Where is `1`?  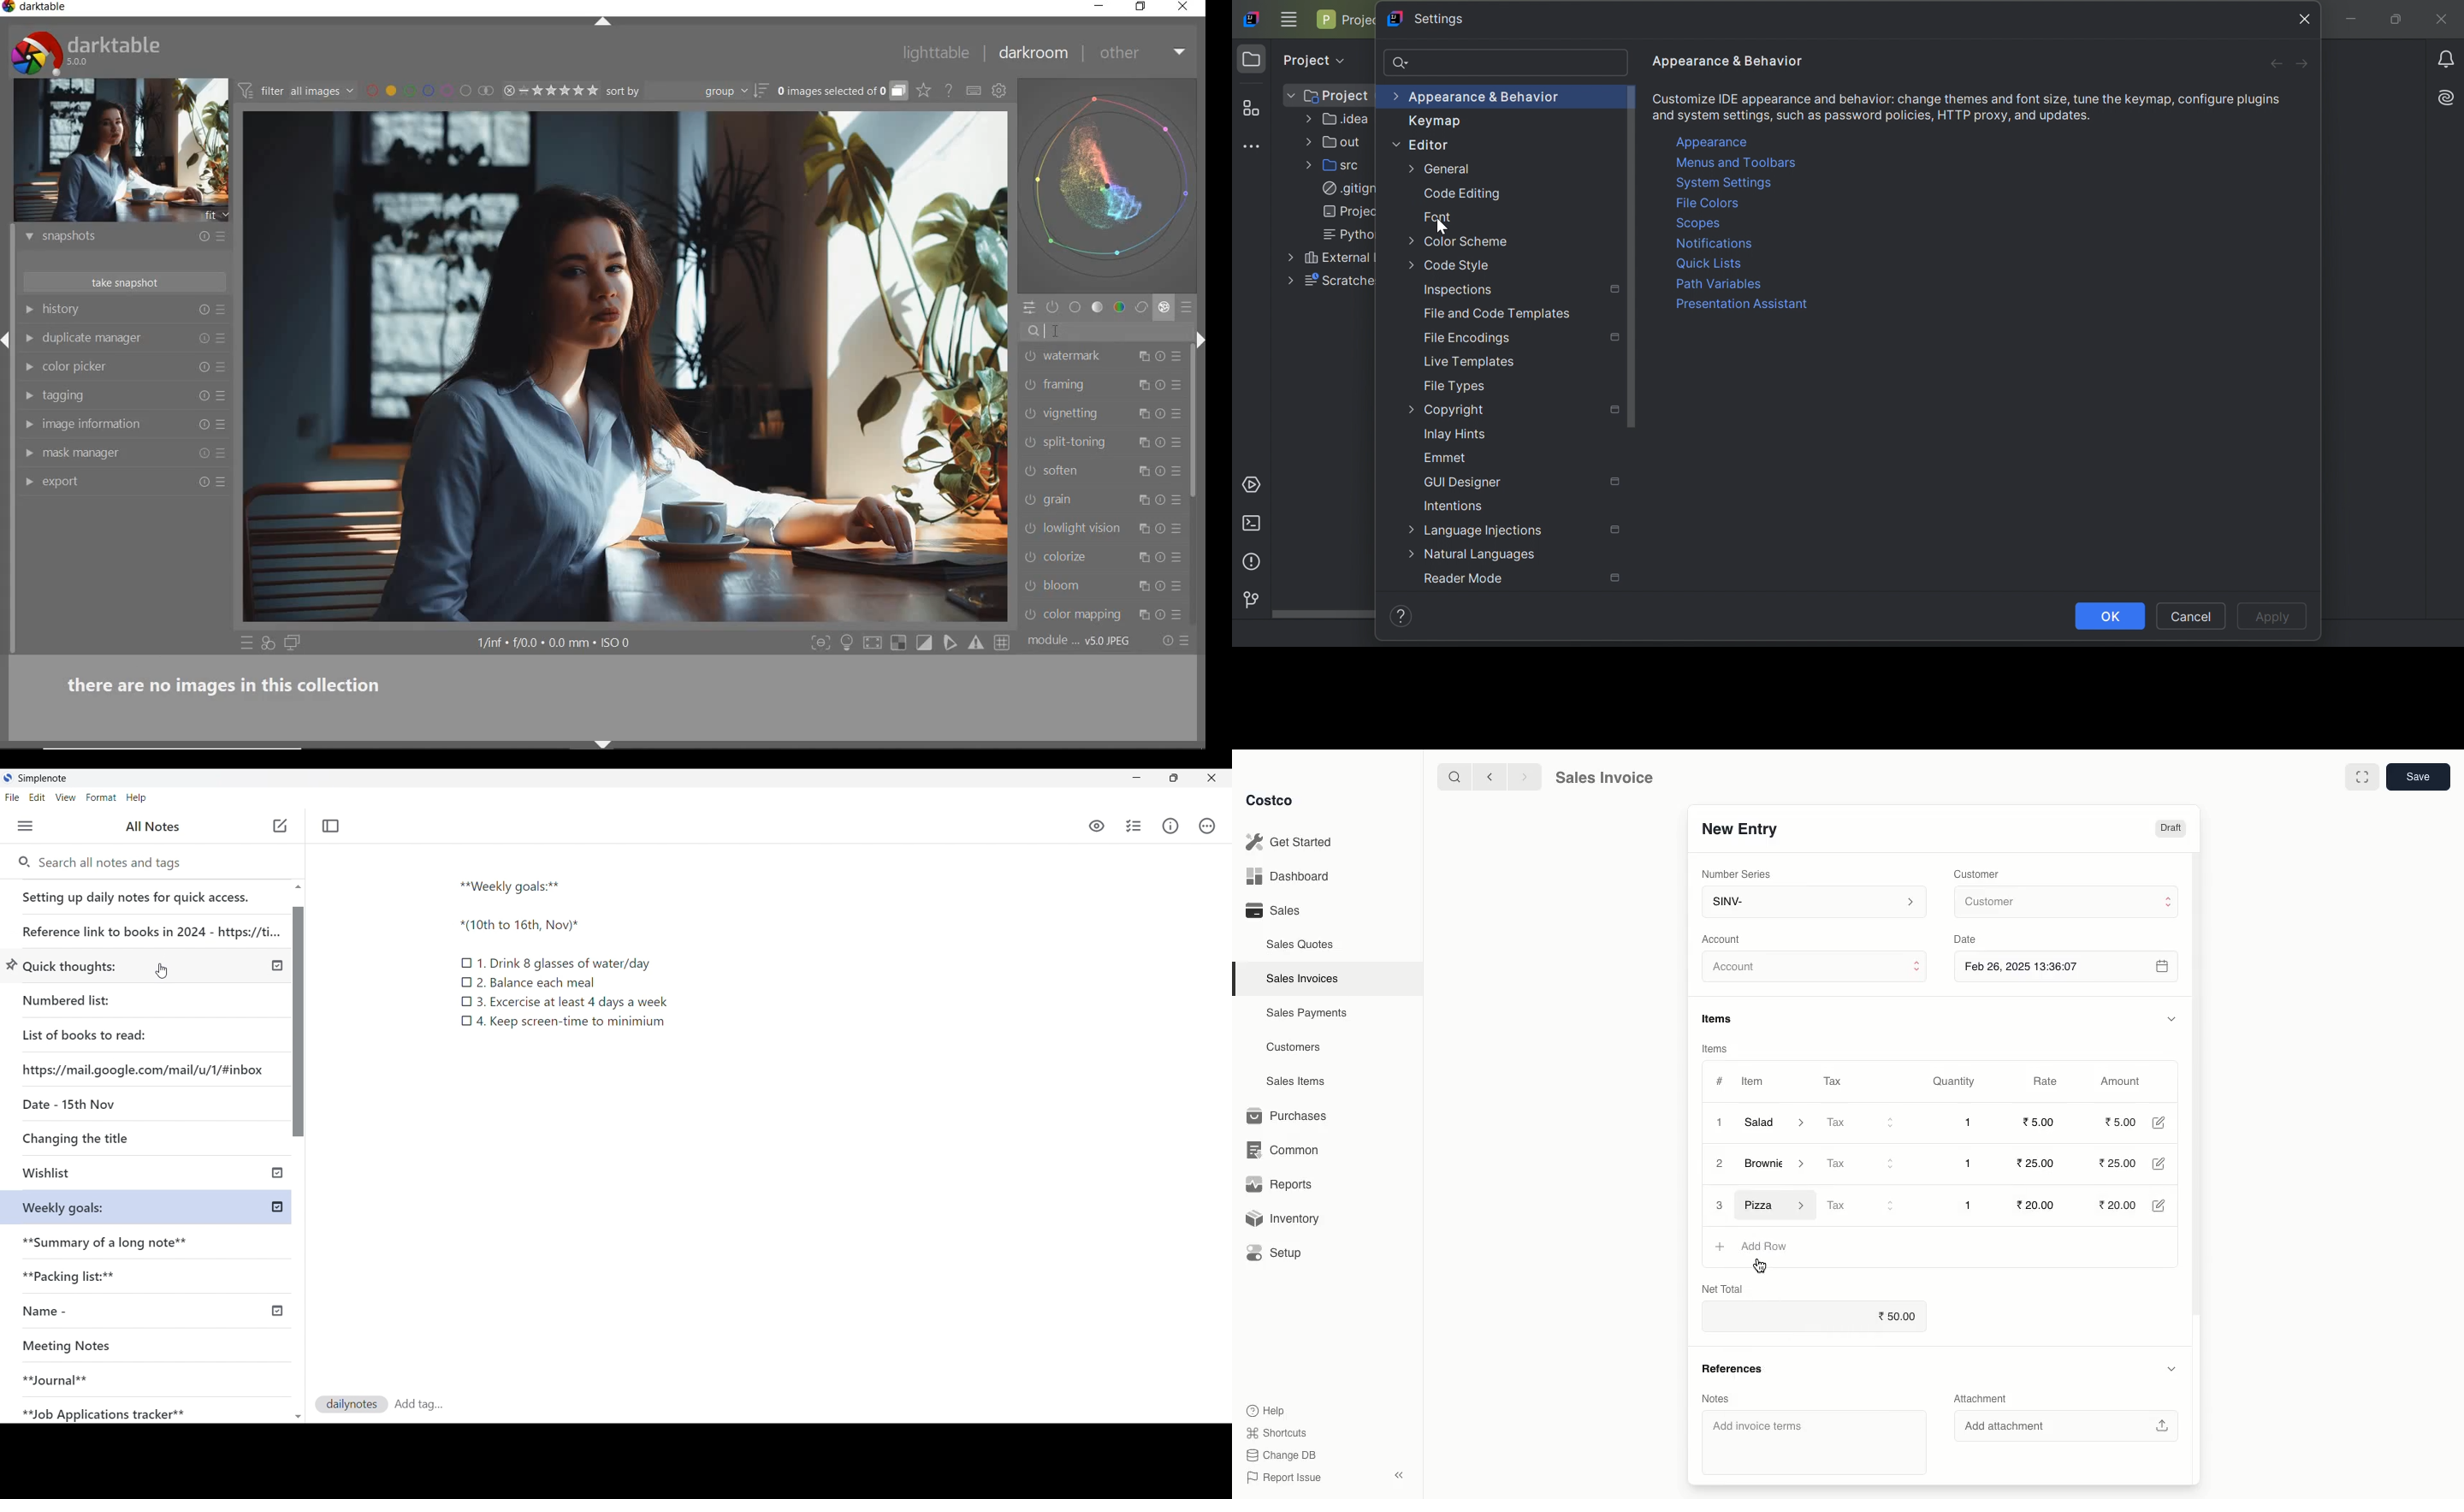
1 is located at coordinates (1968, 1164).